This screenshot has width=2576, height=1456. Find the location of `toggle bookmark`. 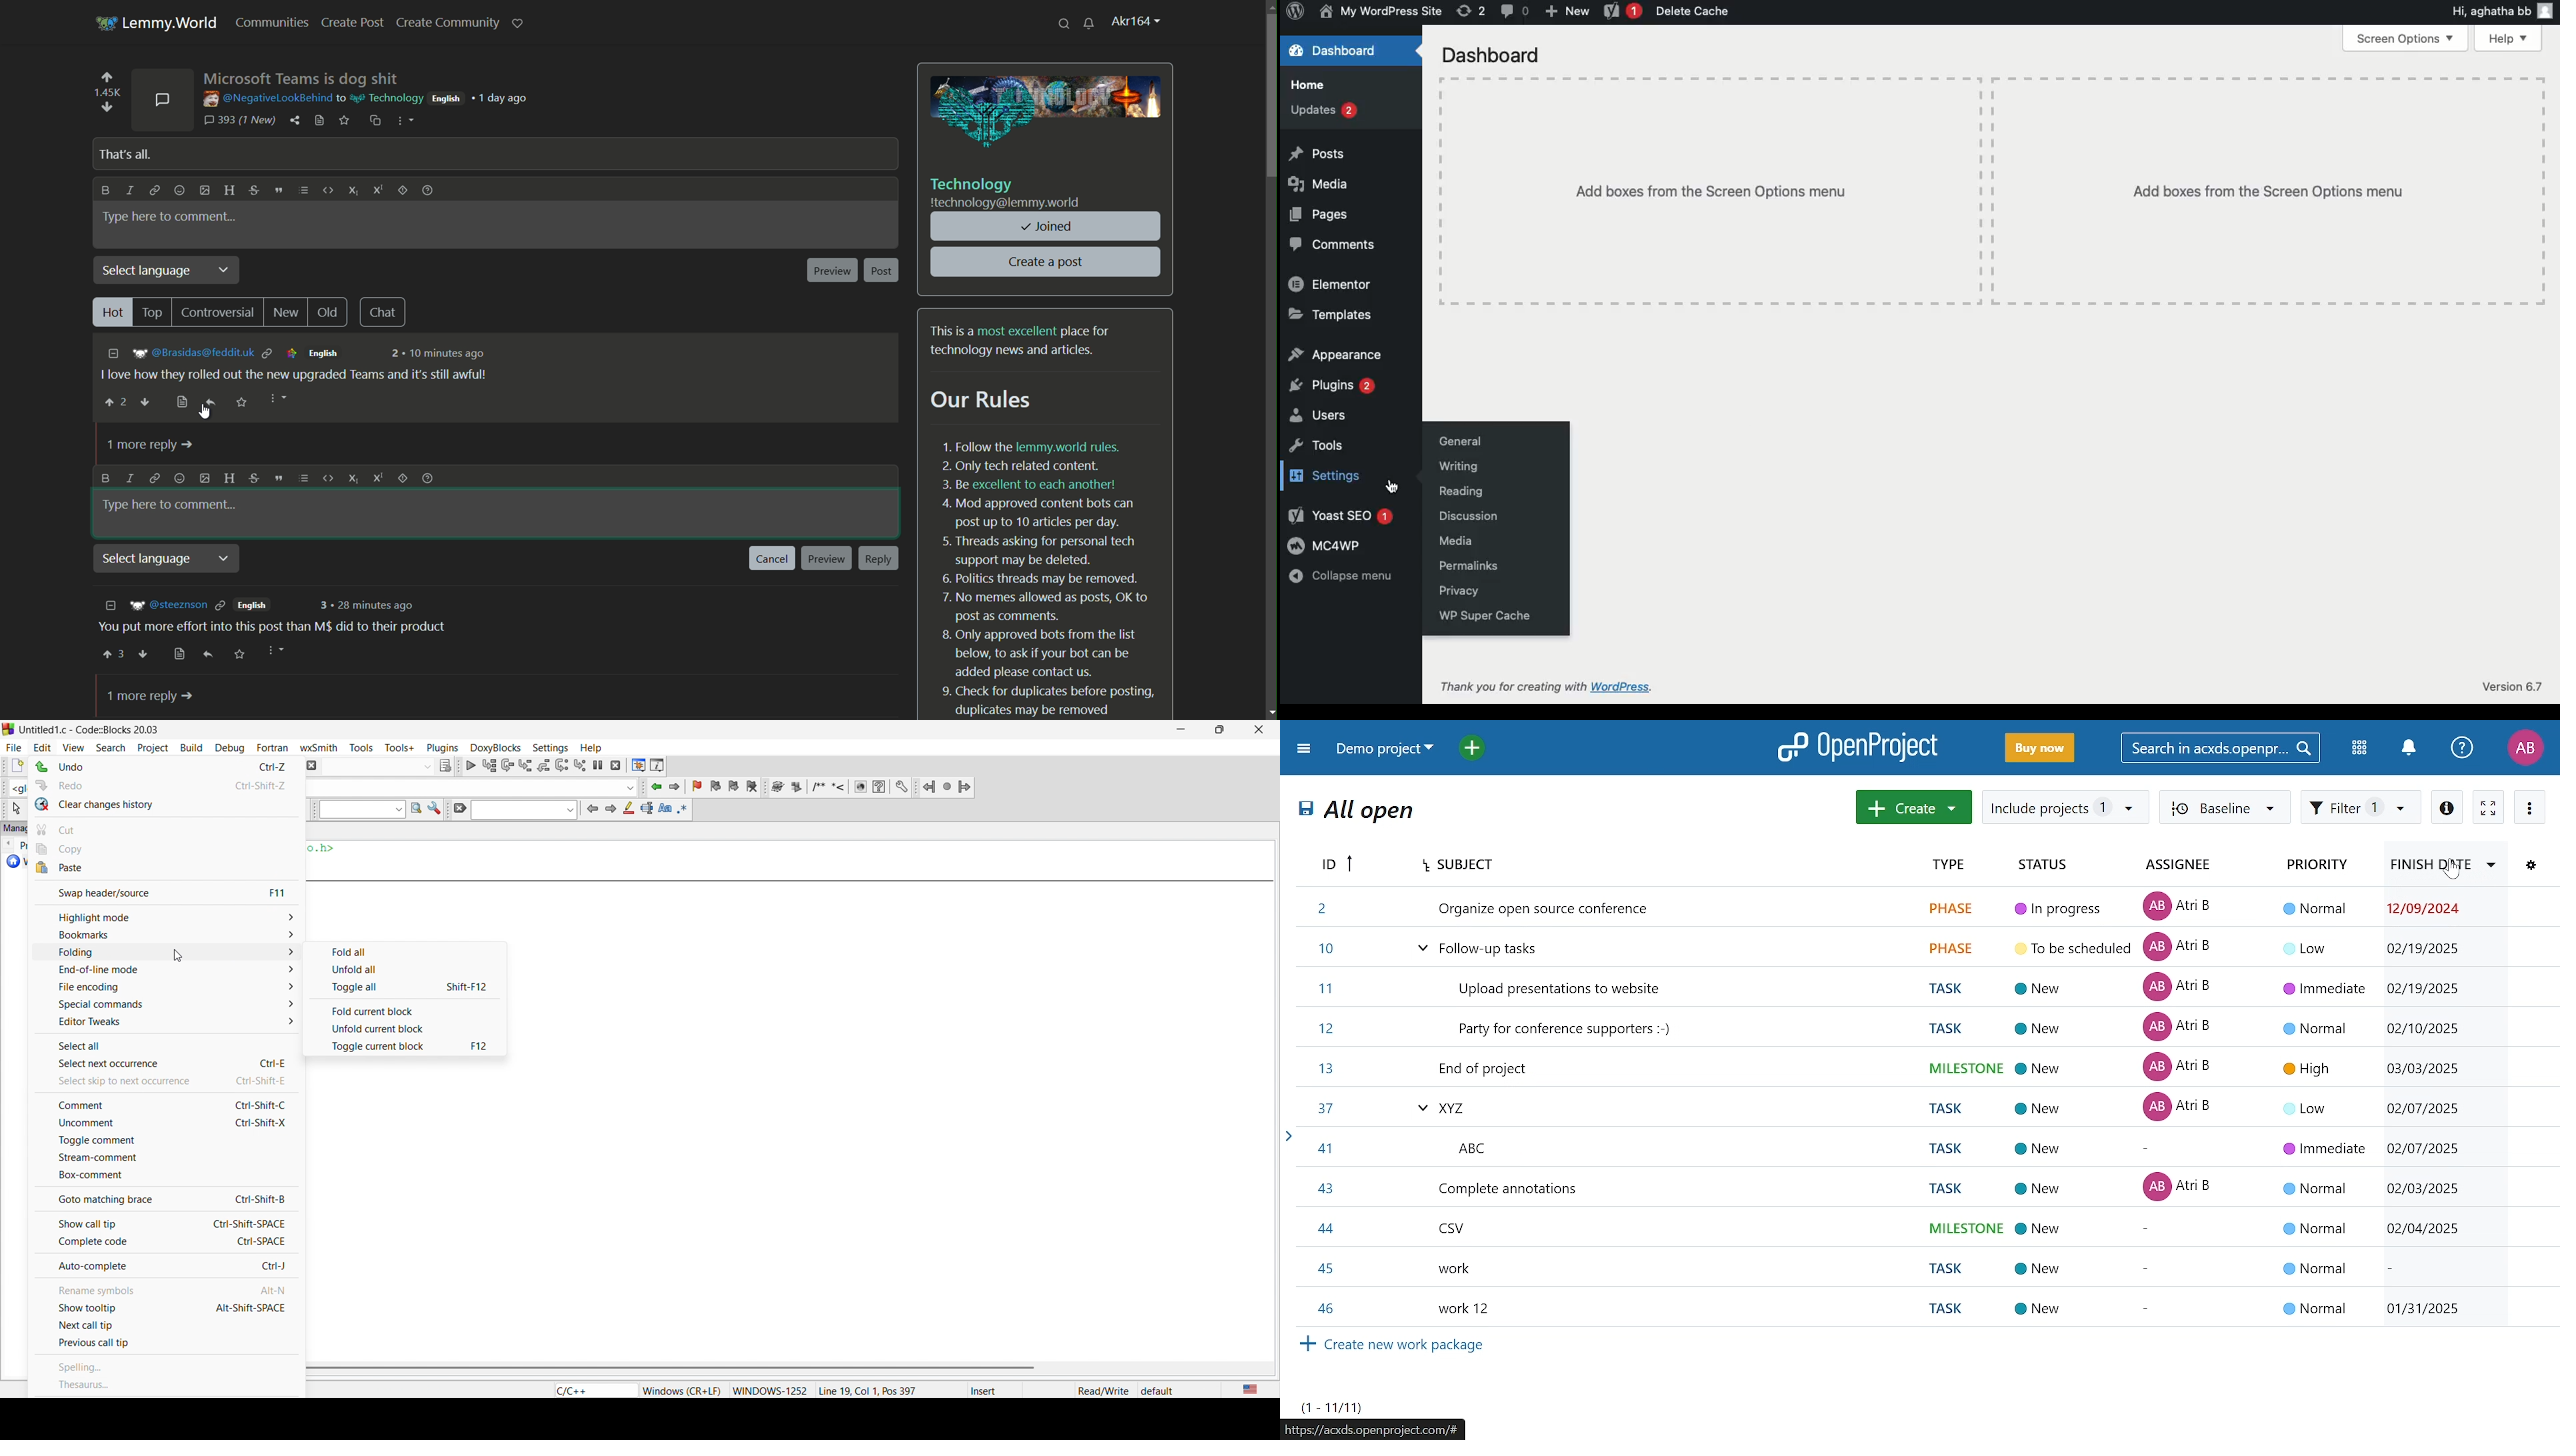

toggle bookmark is located at coordinates (699, 787).